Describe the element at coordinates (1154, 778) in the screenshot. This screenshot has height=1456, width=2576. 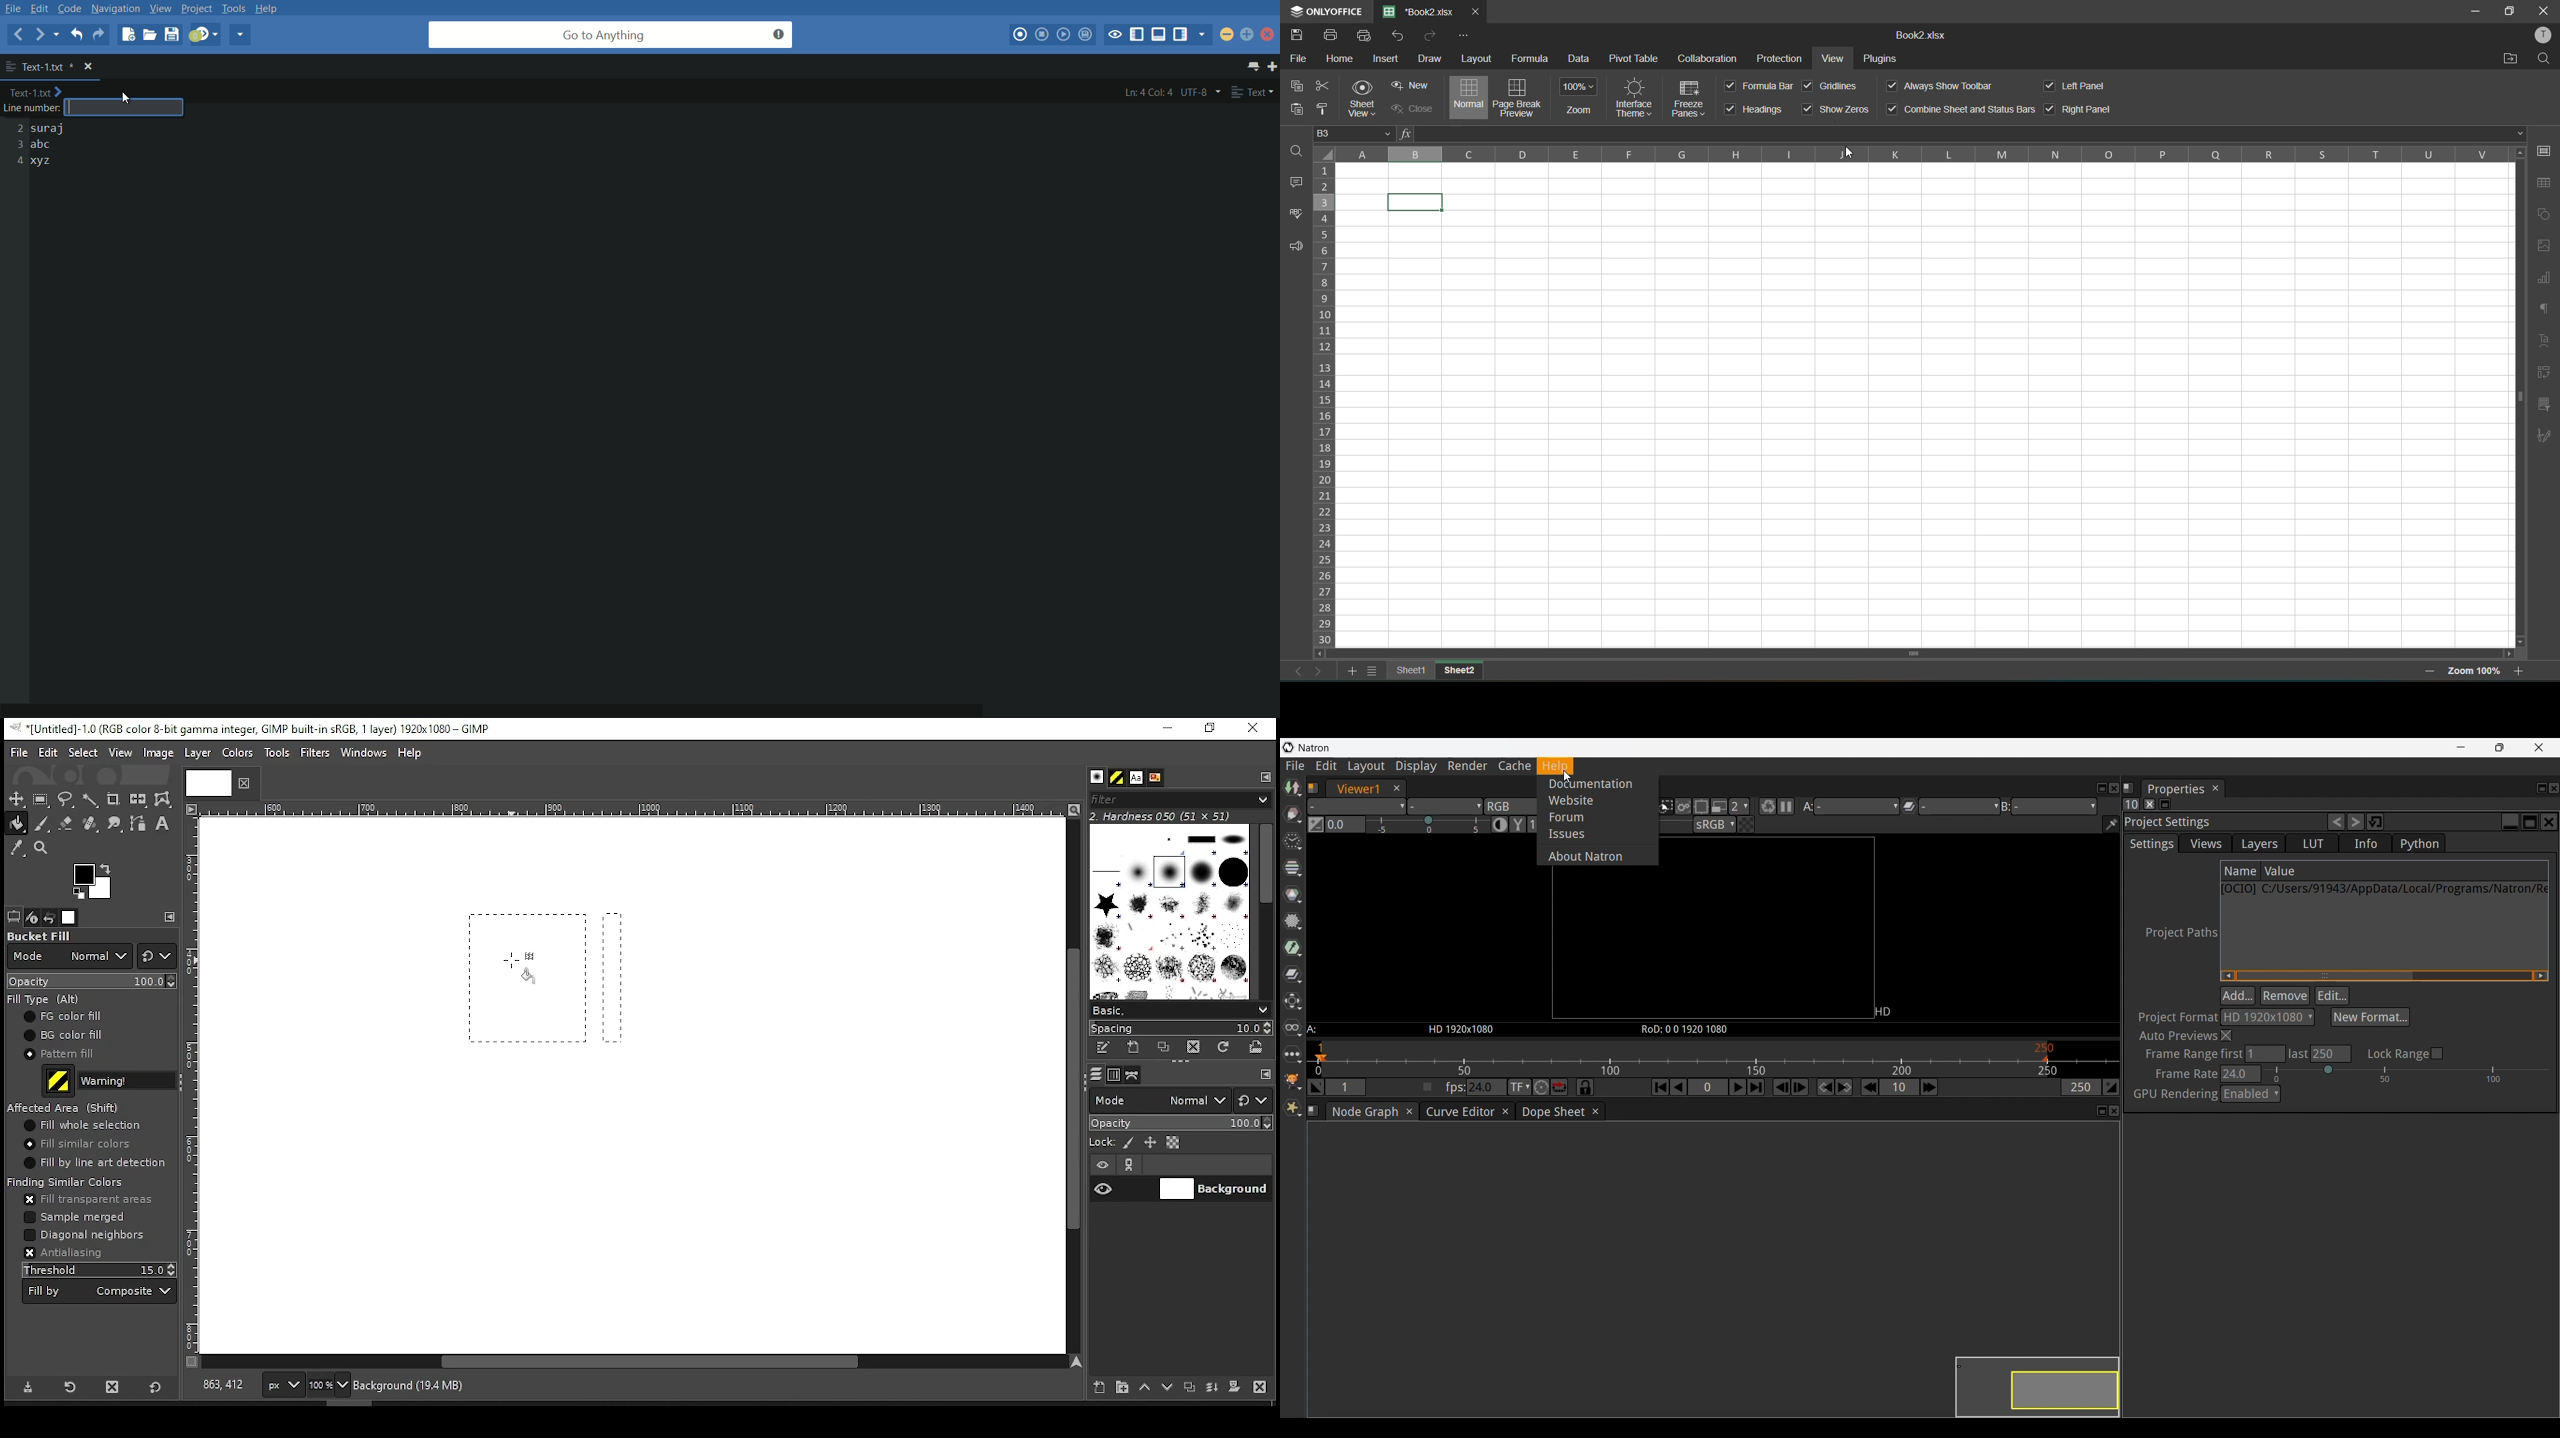
I see `document history` at that location.